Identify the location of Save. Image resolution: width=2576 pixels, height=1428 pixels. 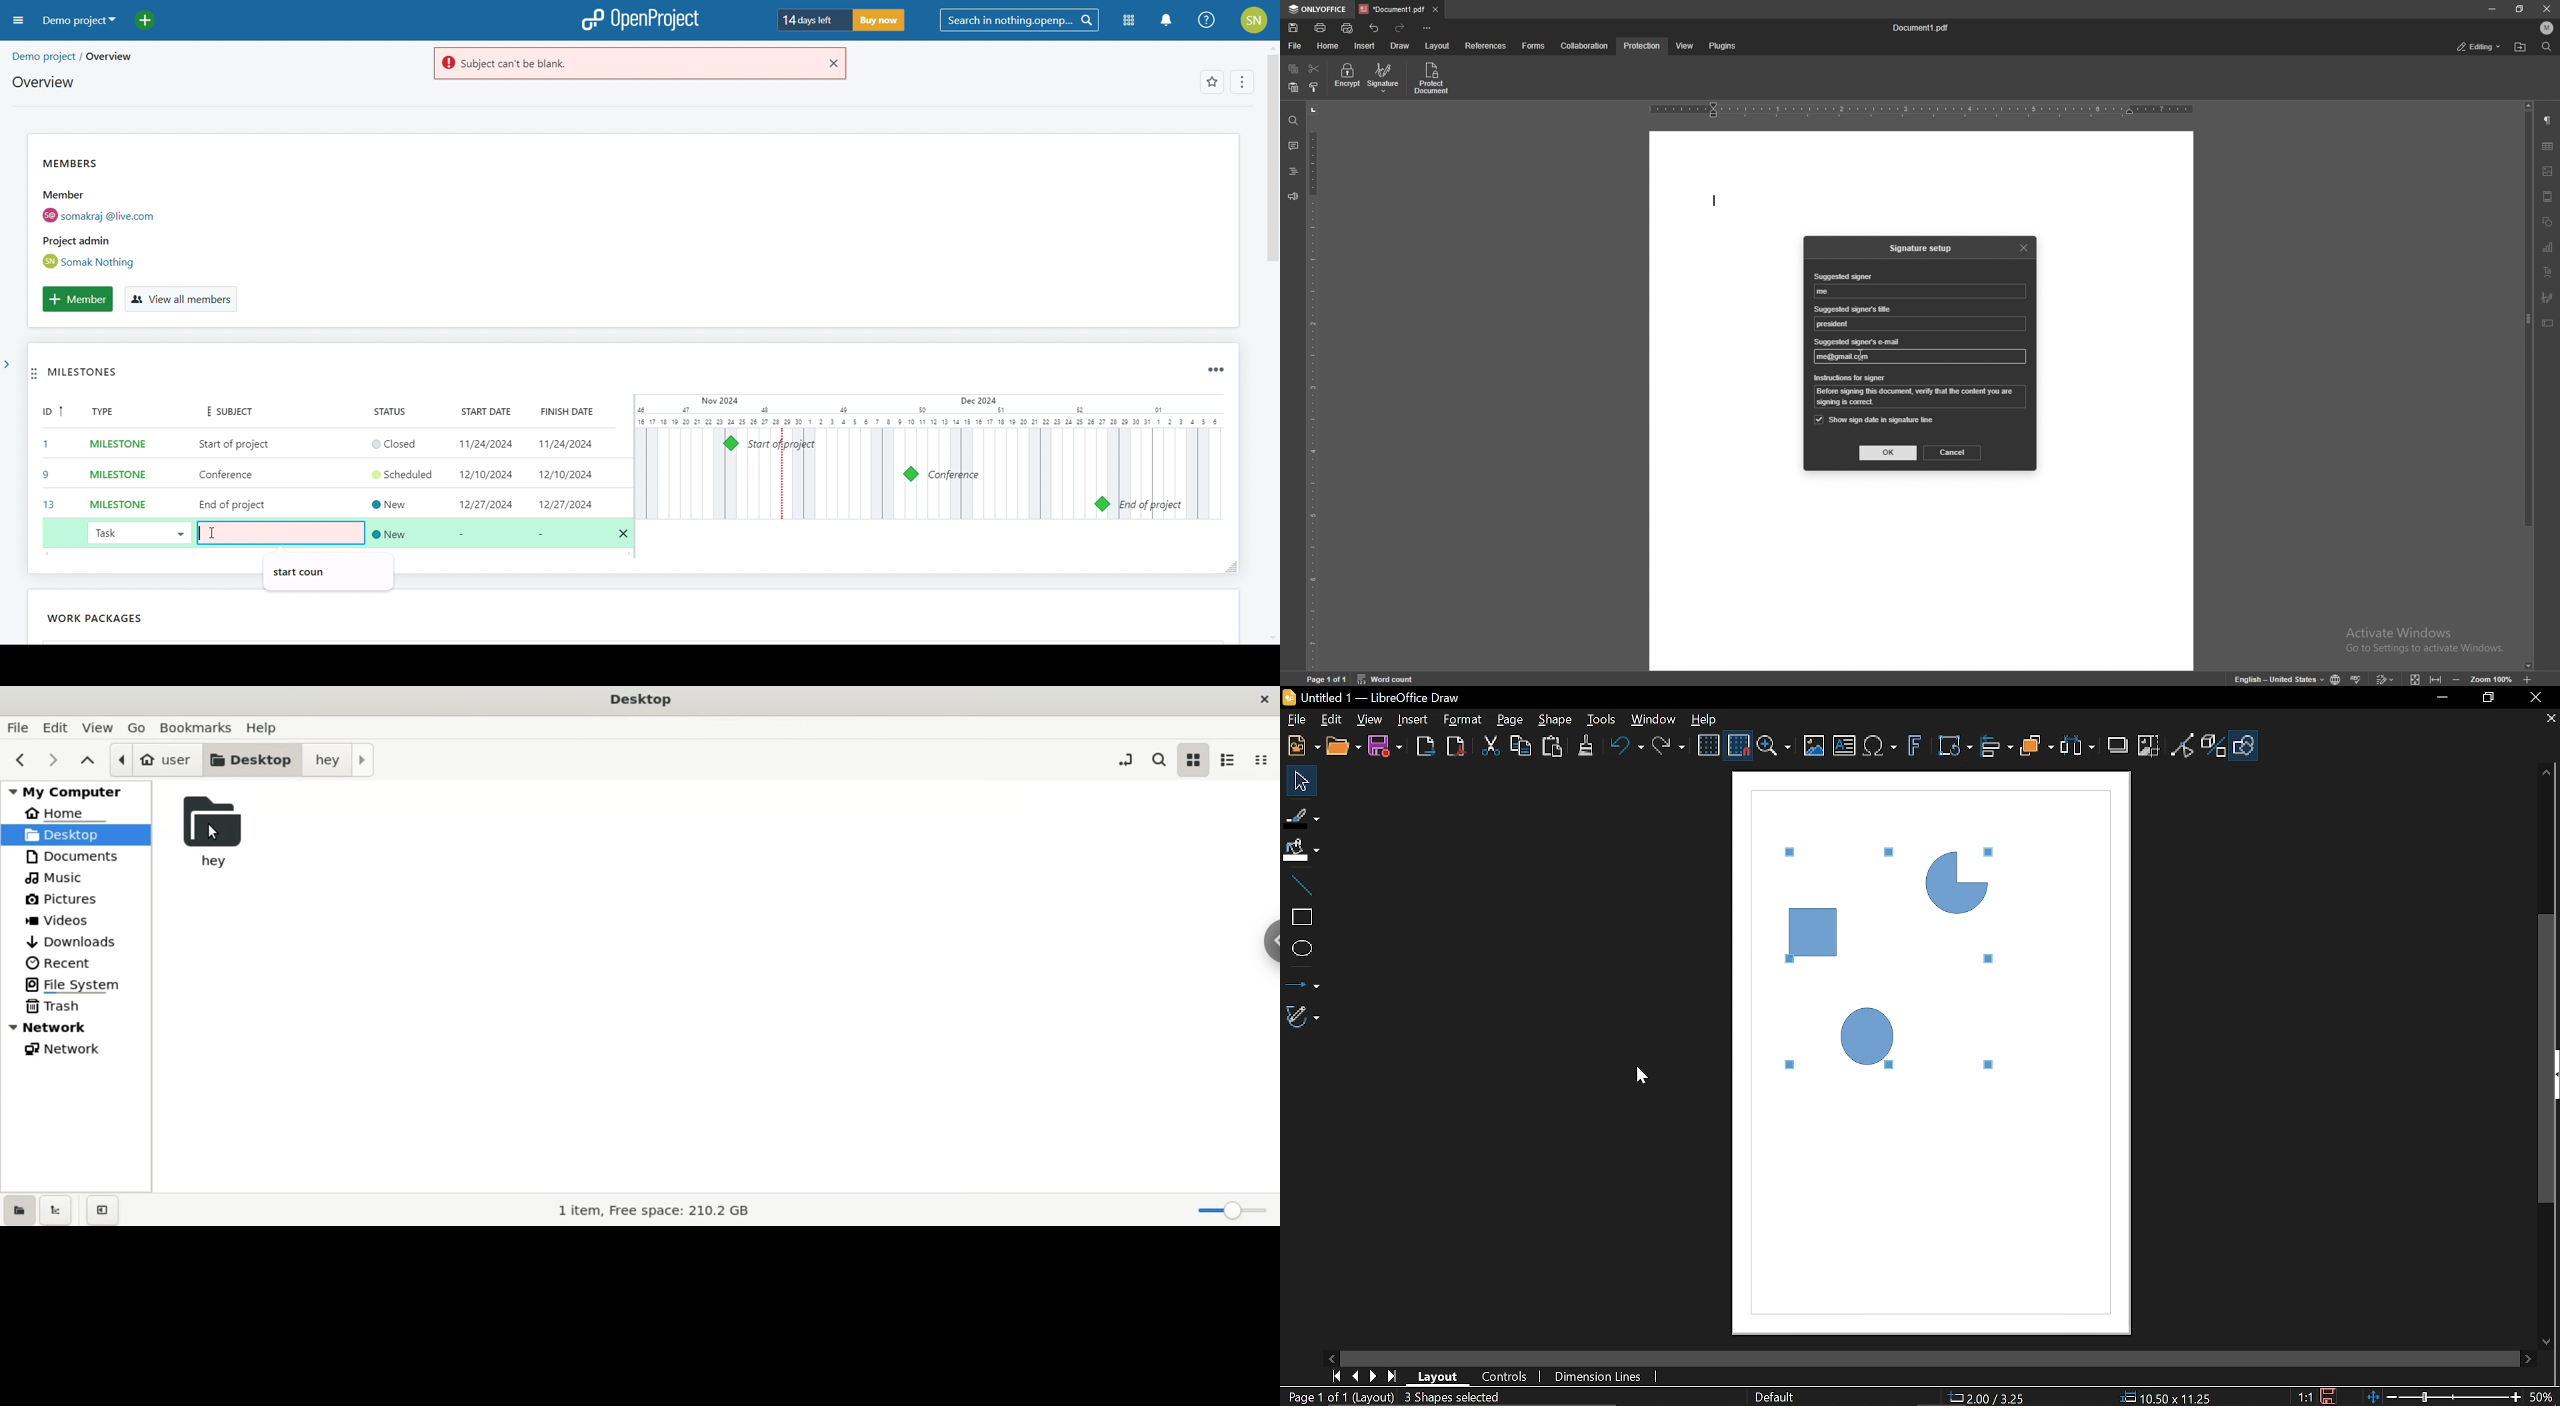
(2327, 1396).